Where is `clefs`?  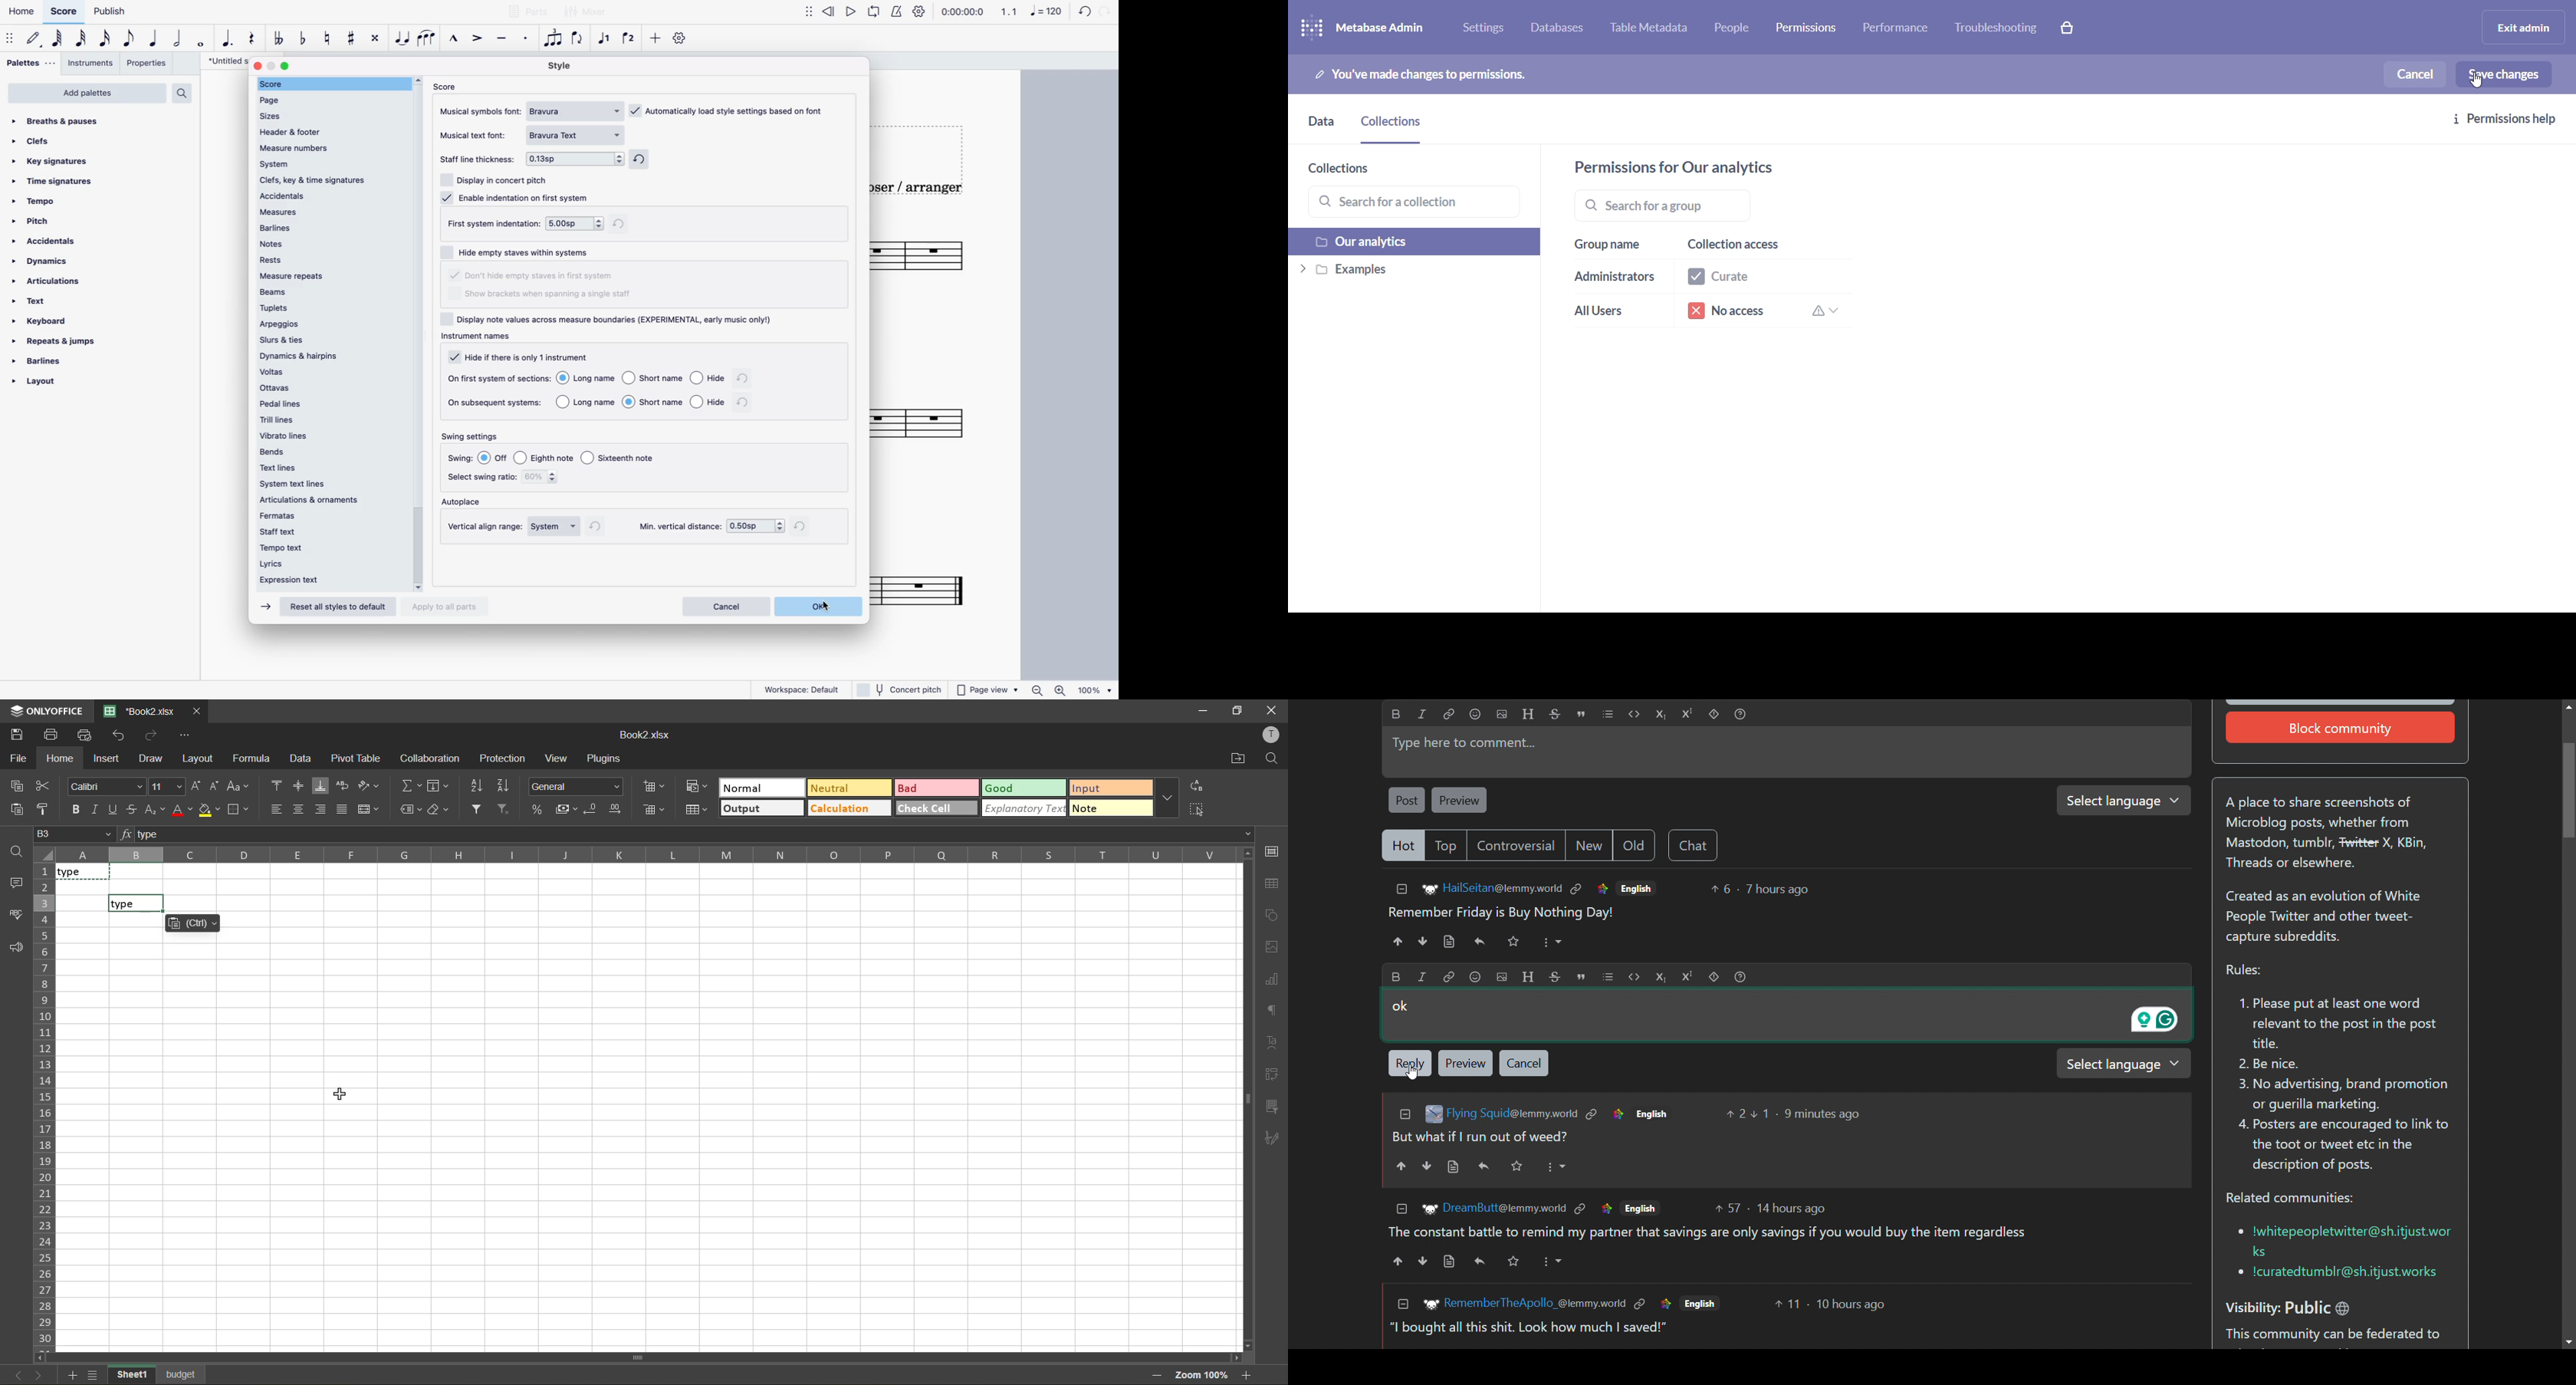 clefs is located at coordinates (45, 142).